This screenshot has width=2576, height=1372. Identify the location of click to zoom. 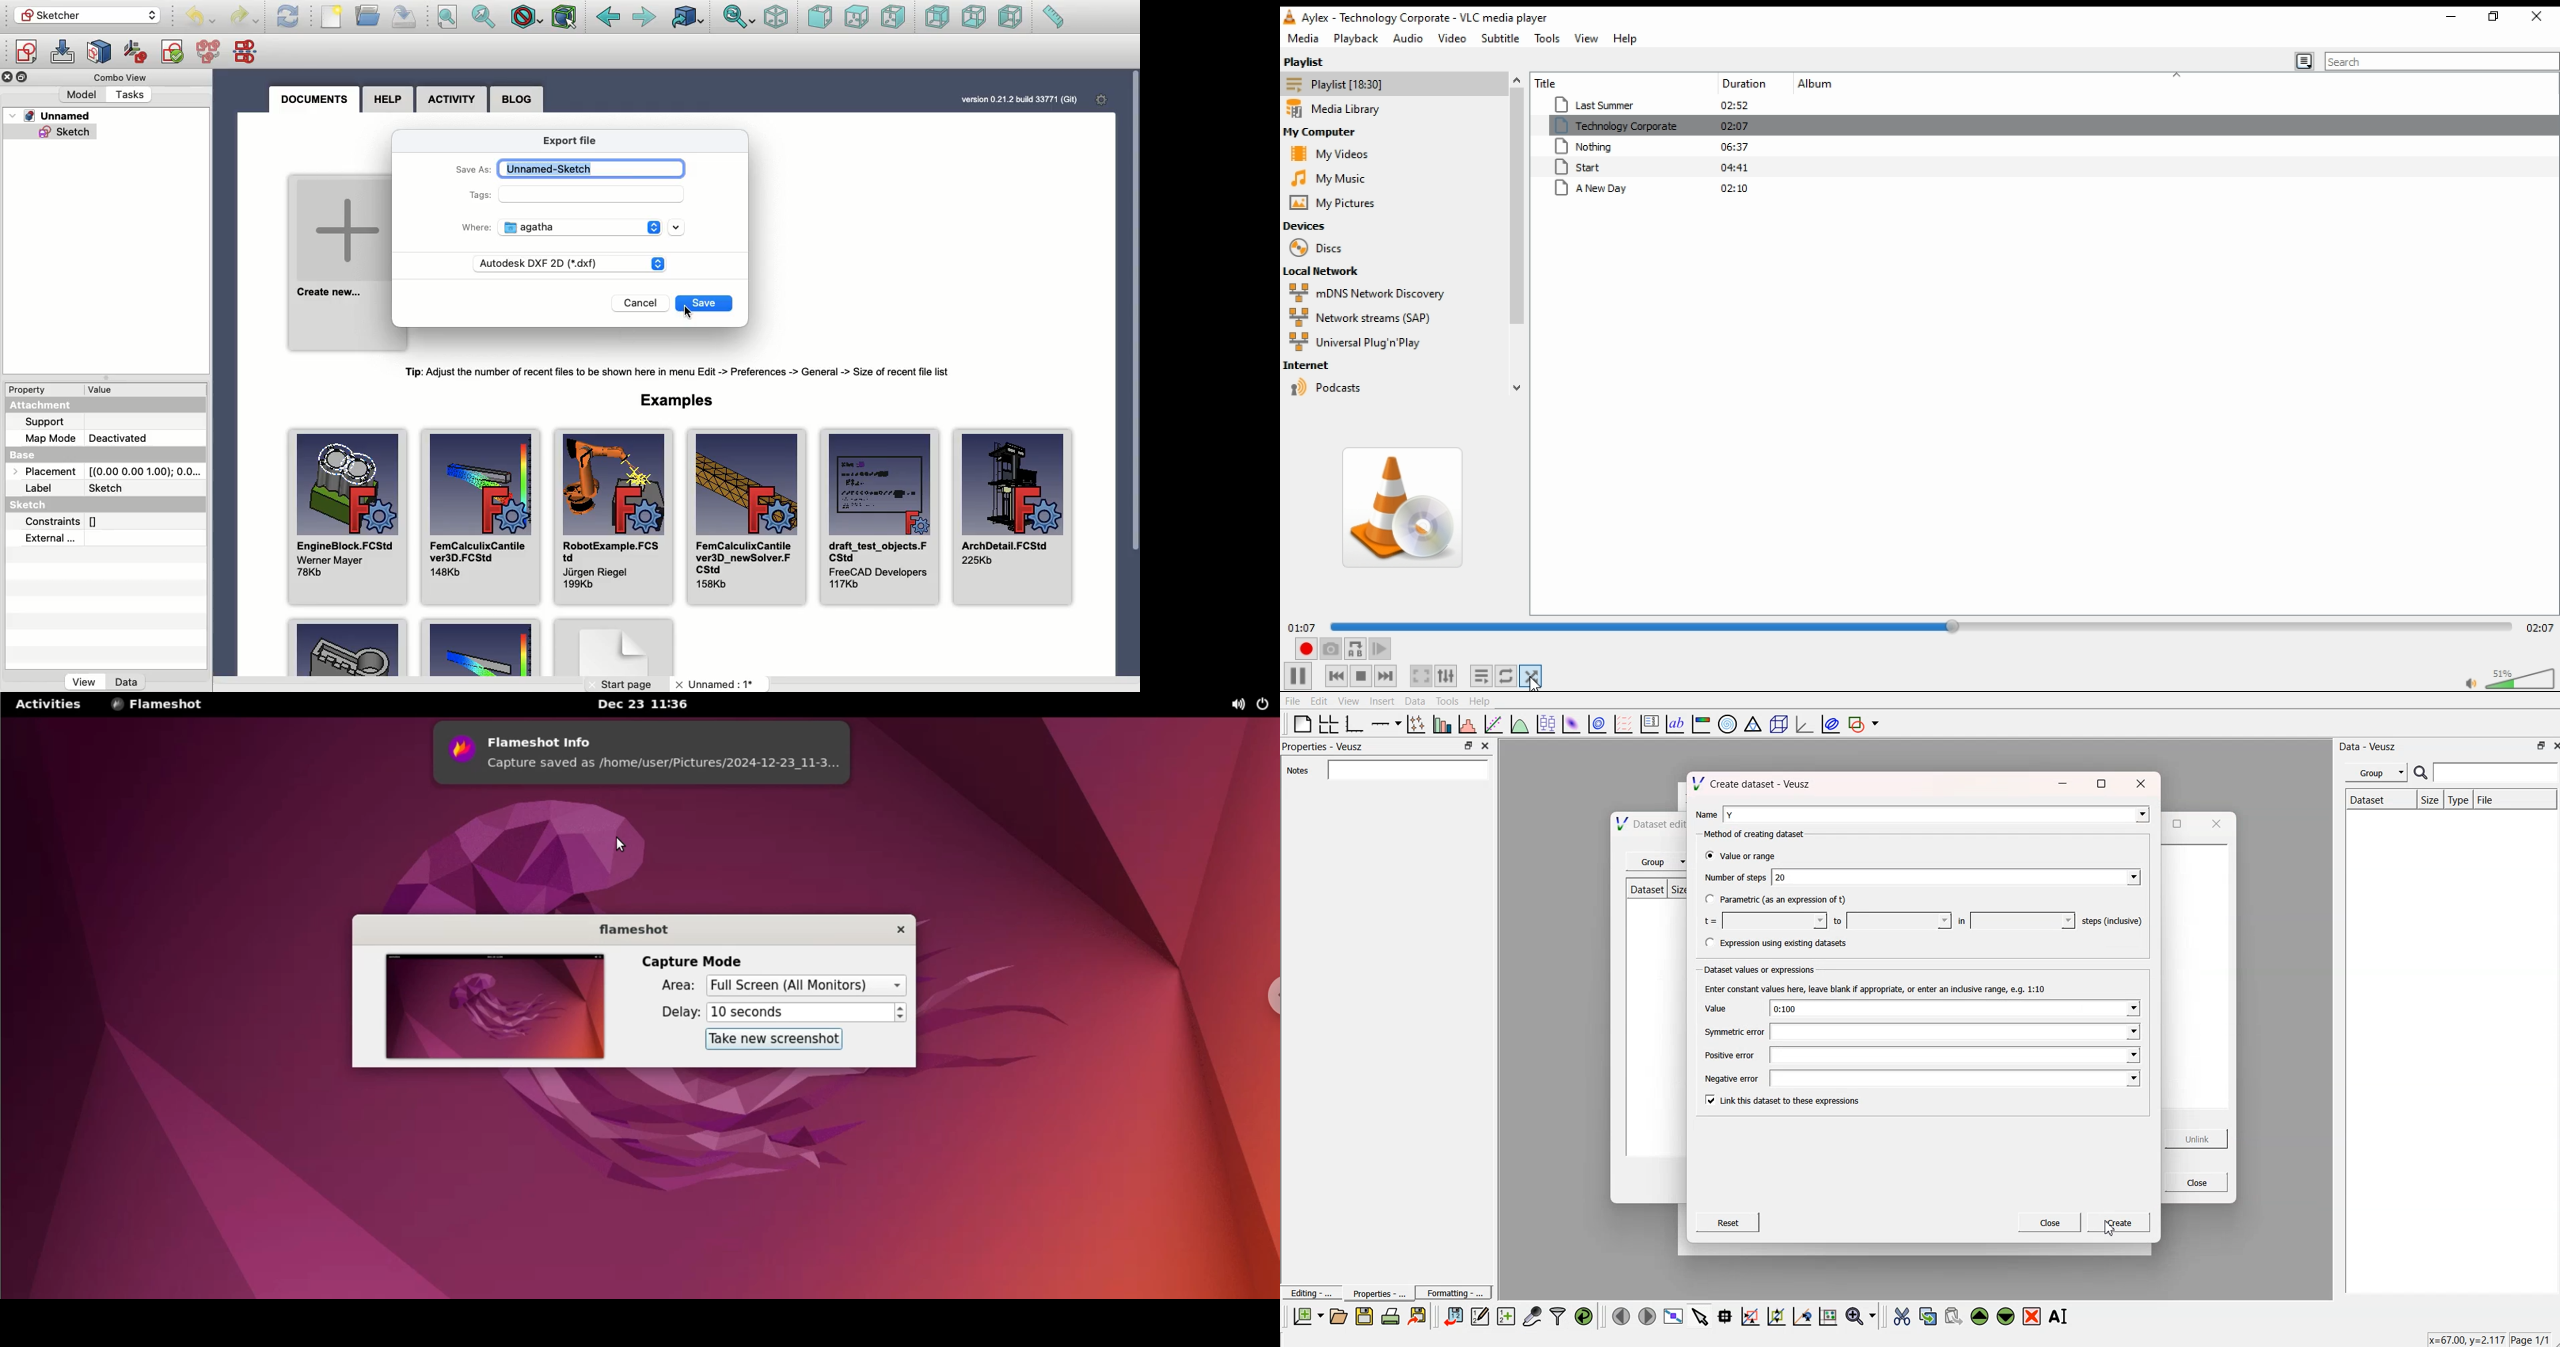
(1778, 1315).